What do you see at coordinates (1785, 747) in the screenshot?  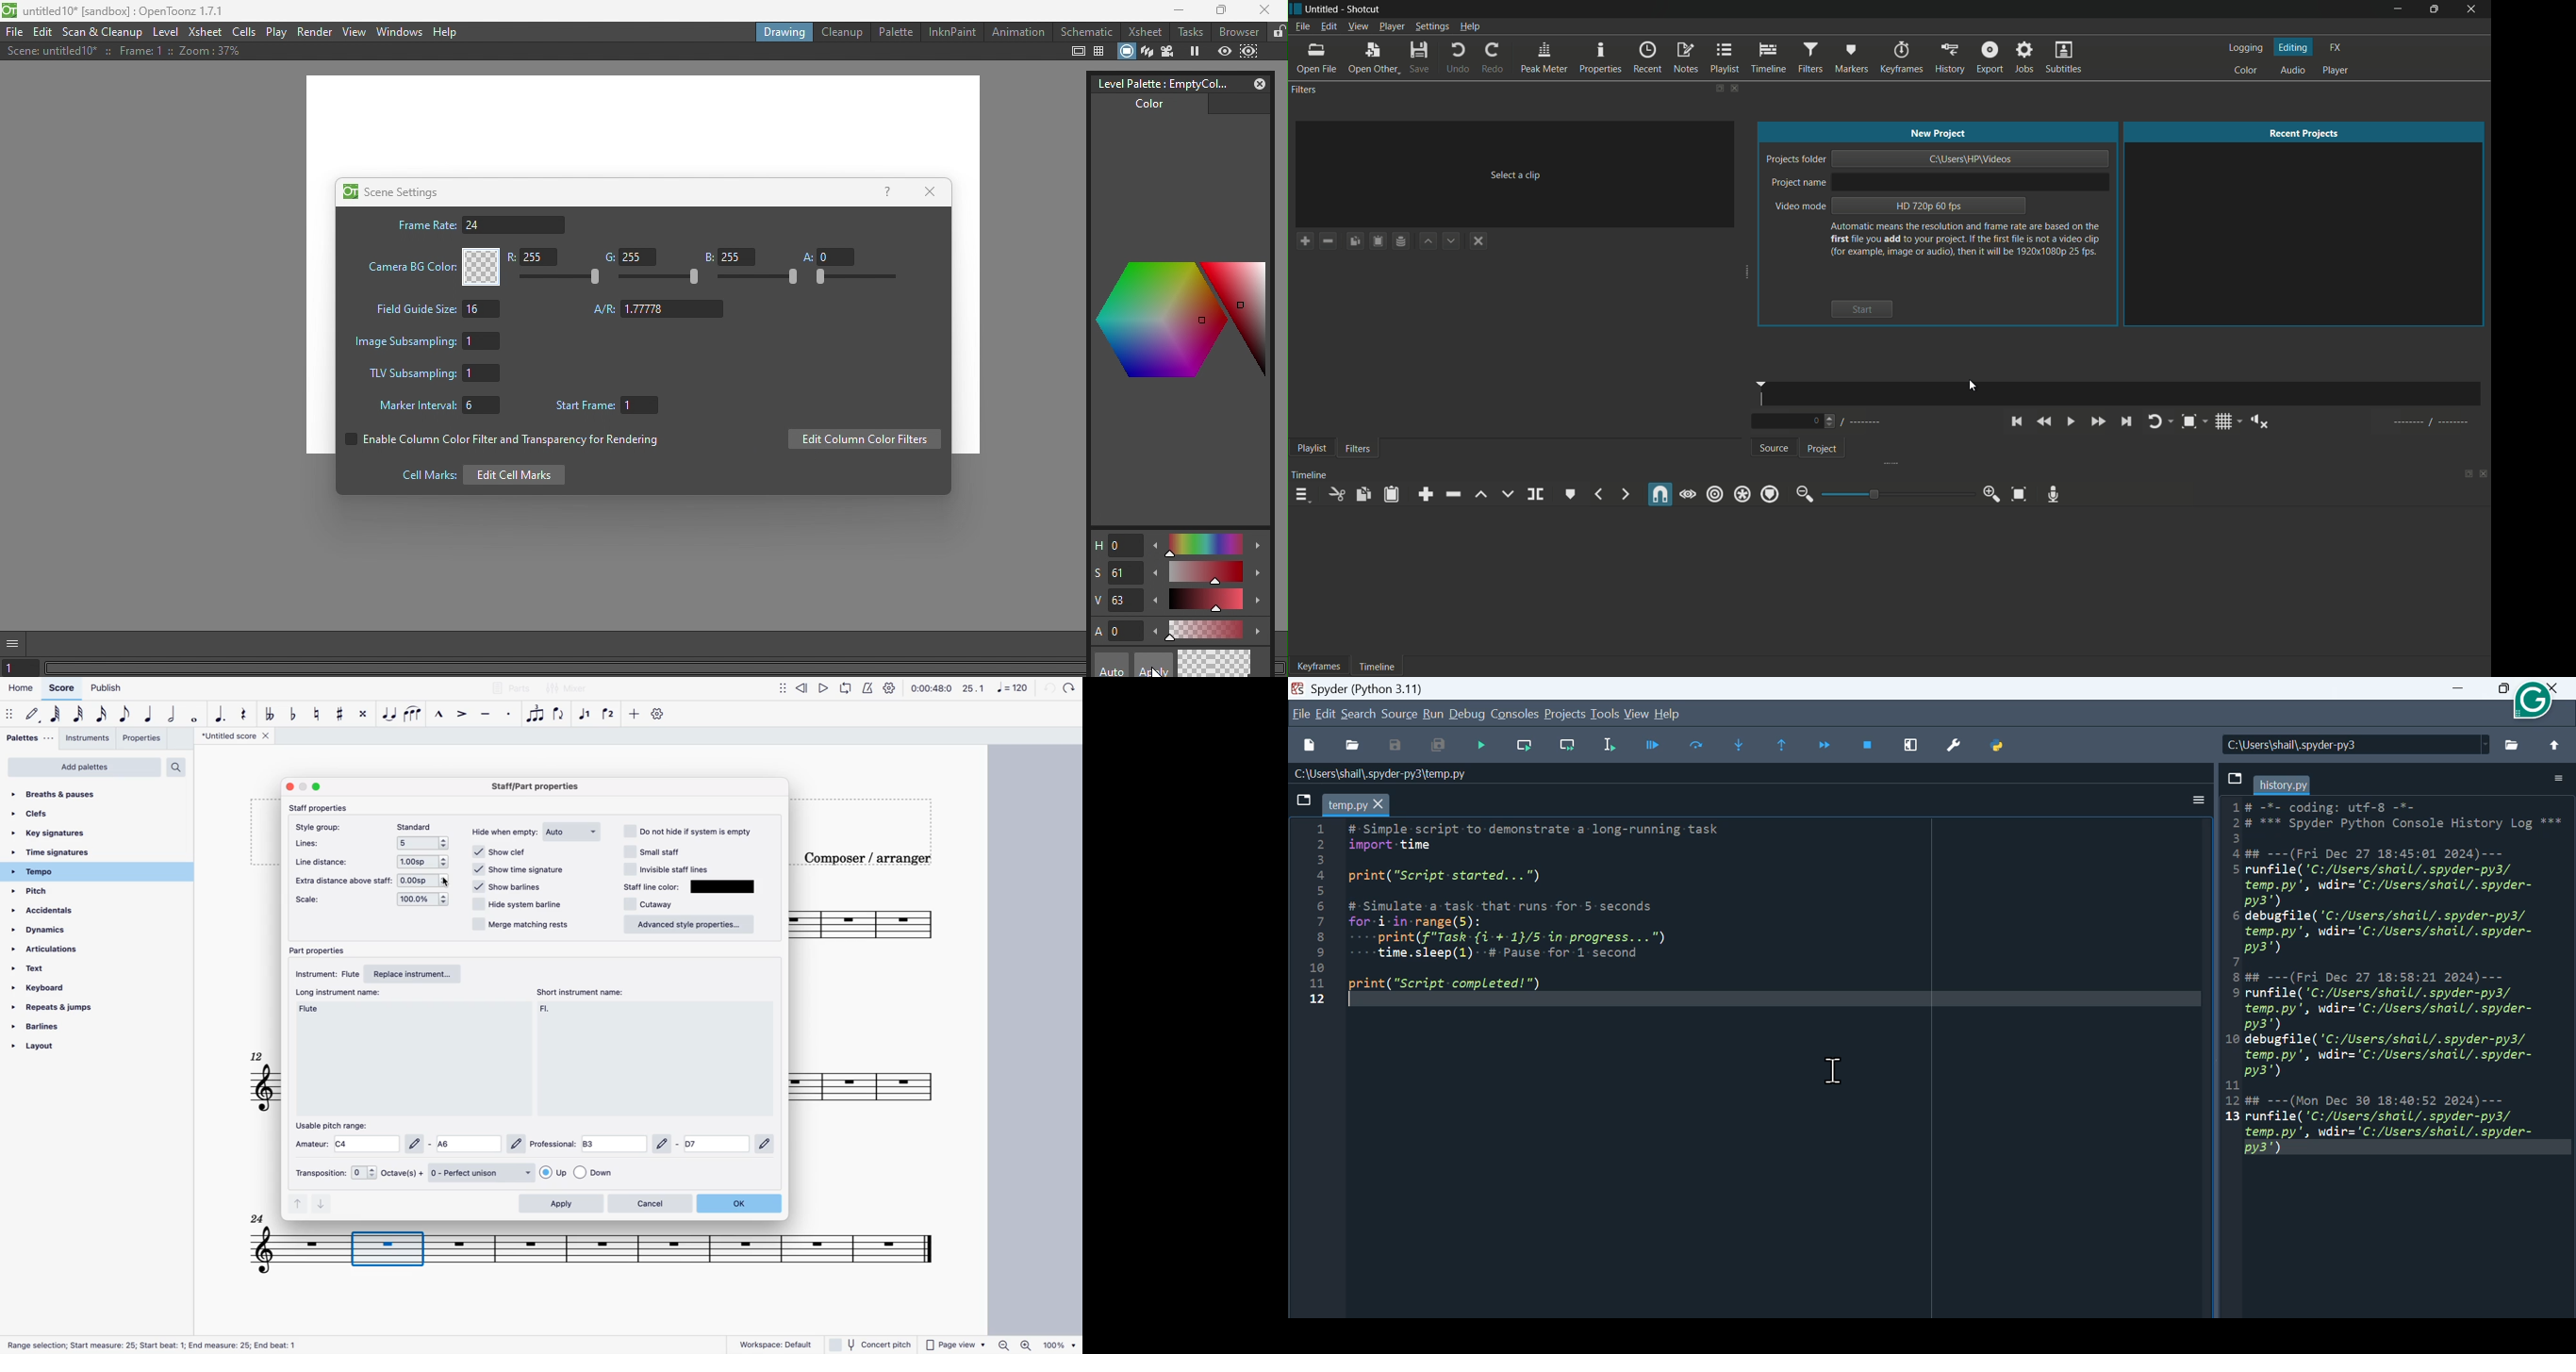 I see `Execute until next function returns` at bounding box center [1785, 747].